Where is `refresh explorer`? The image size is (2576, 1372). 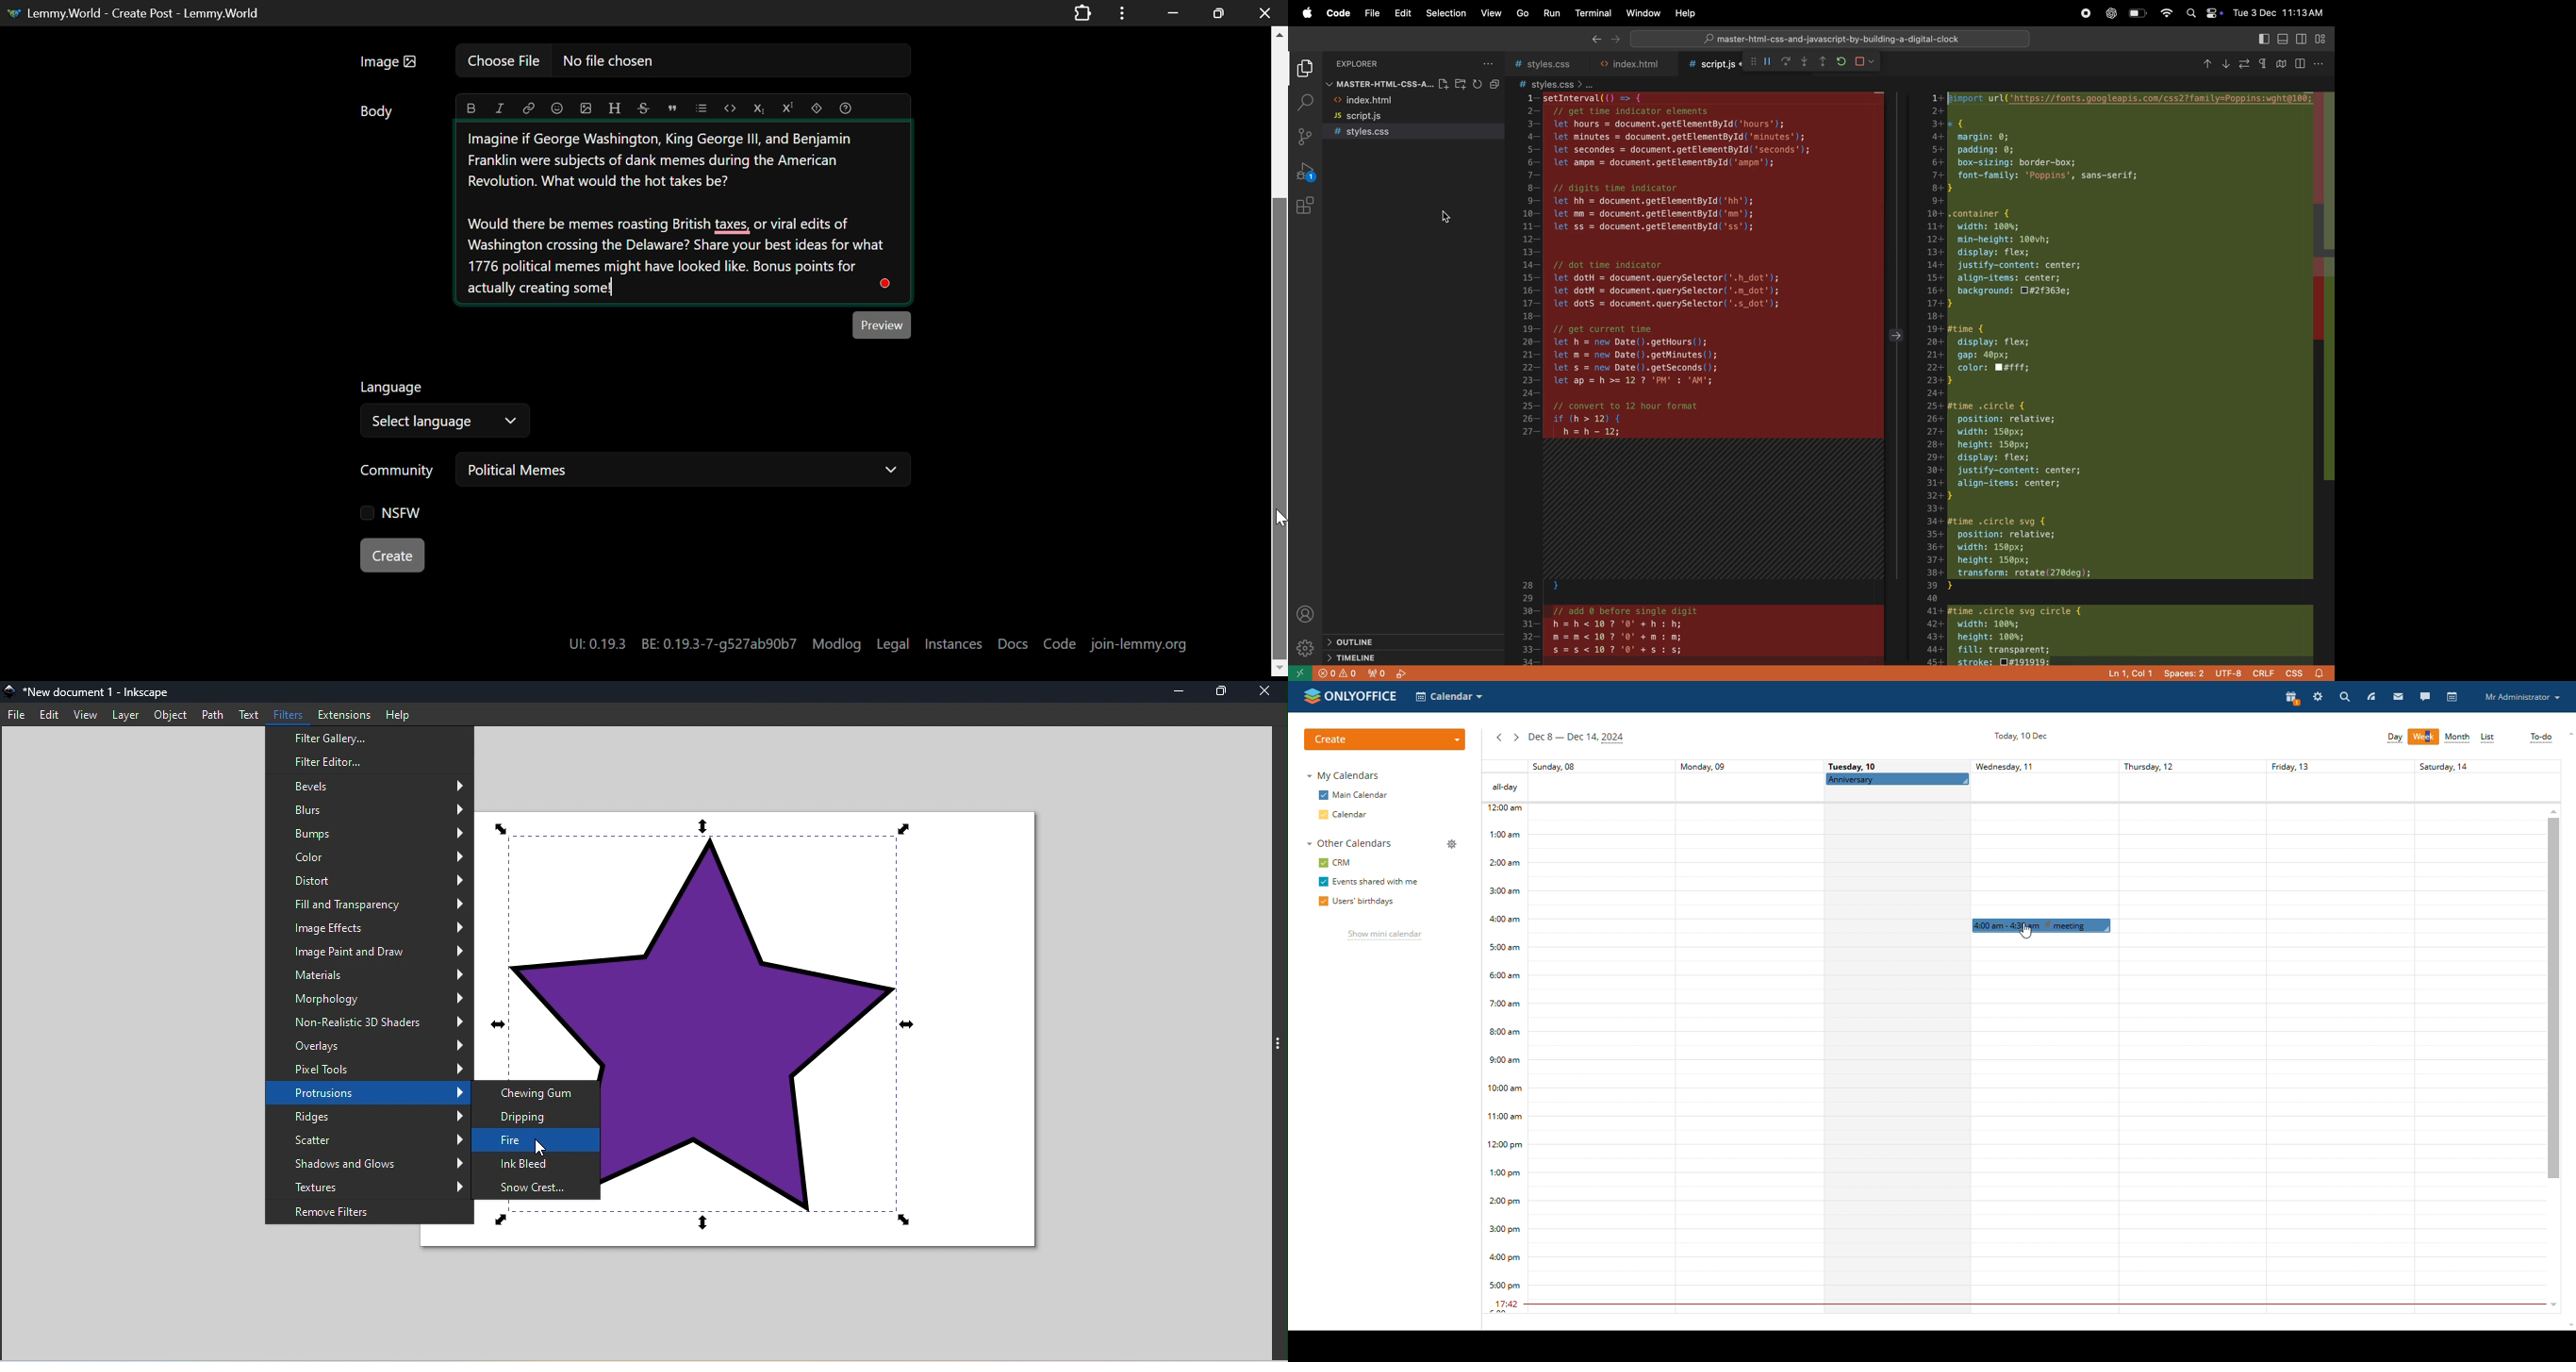
refresh explorer is located at coordinates (1477, 84).